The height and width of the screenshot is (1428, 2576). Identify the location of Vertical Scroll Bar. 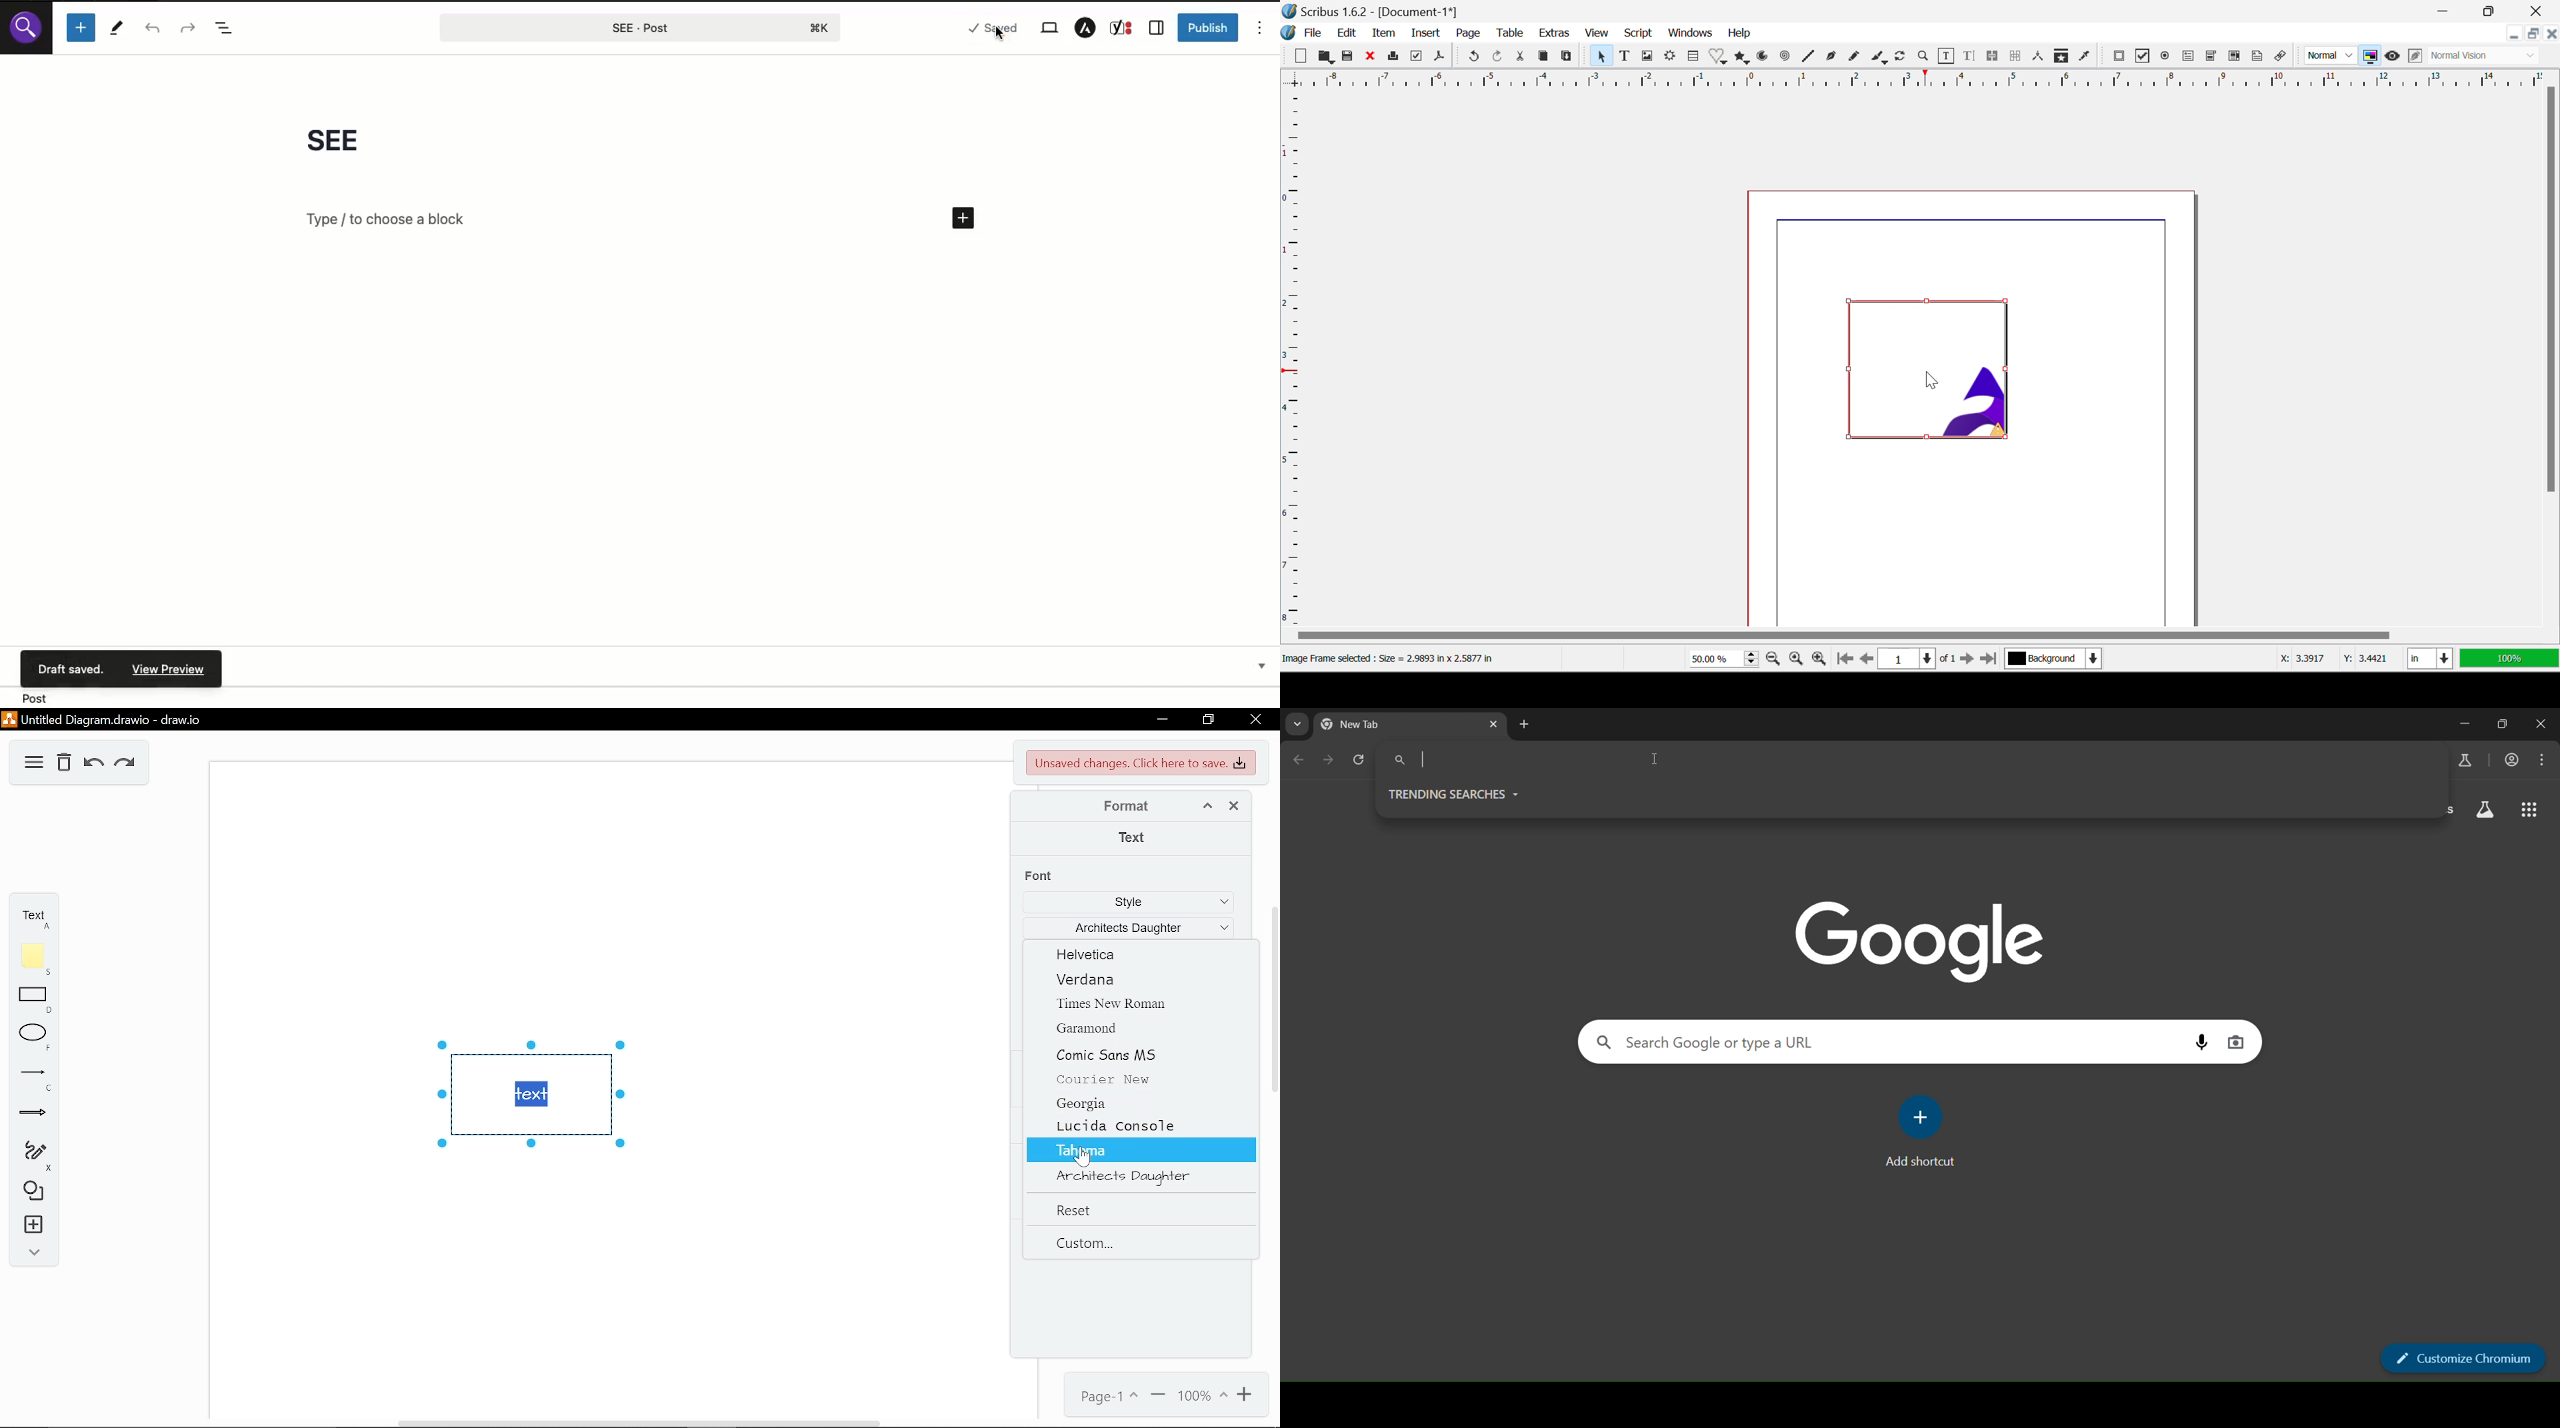
(2552, 358).